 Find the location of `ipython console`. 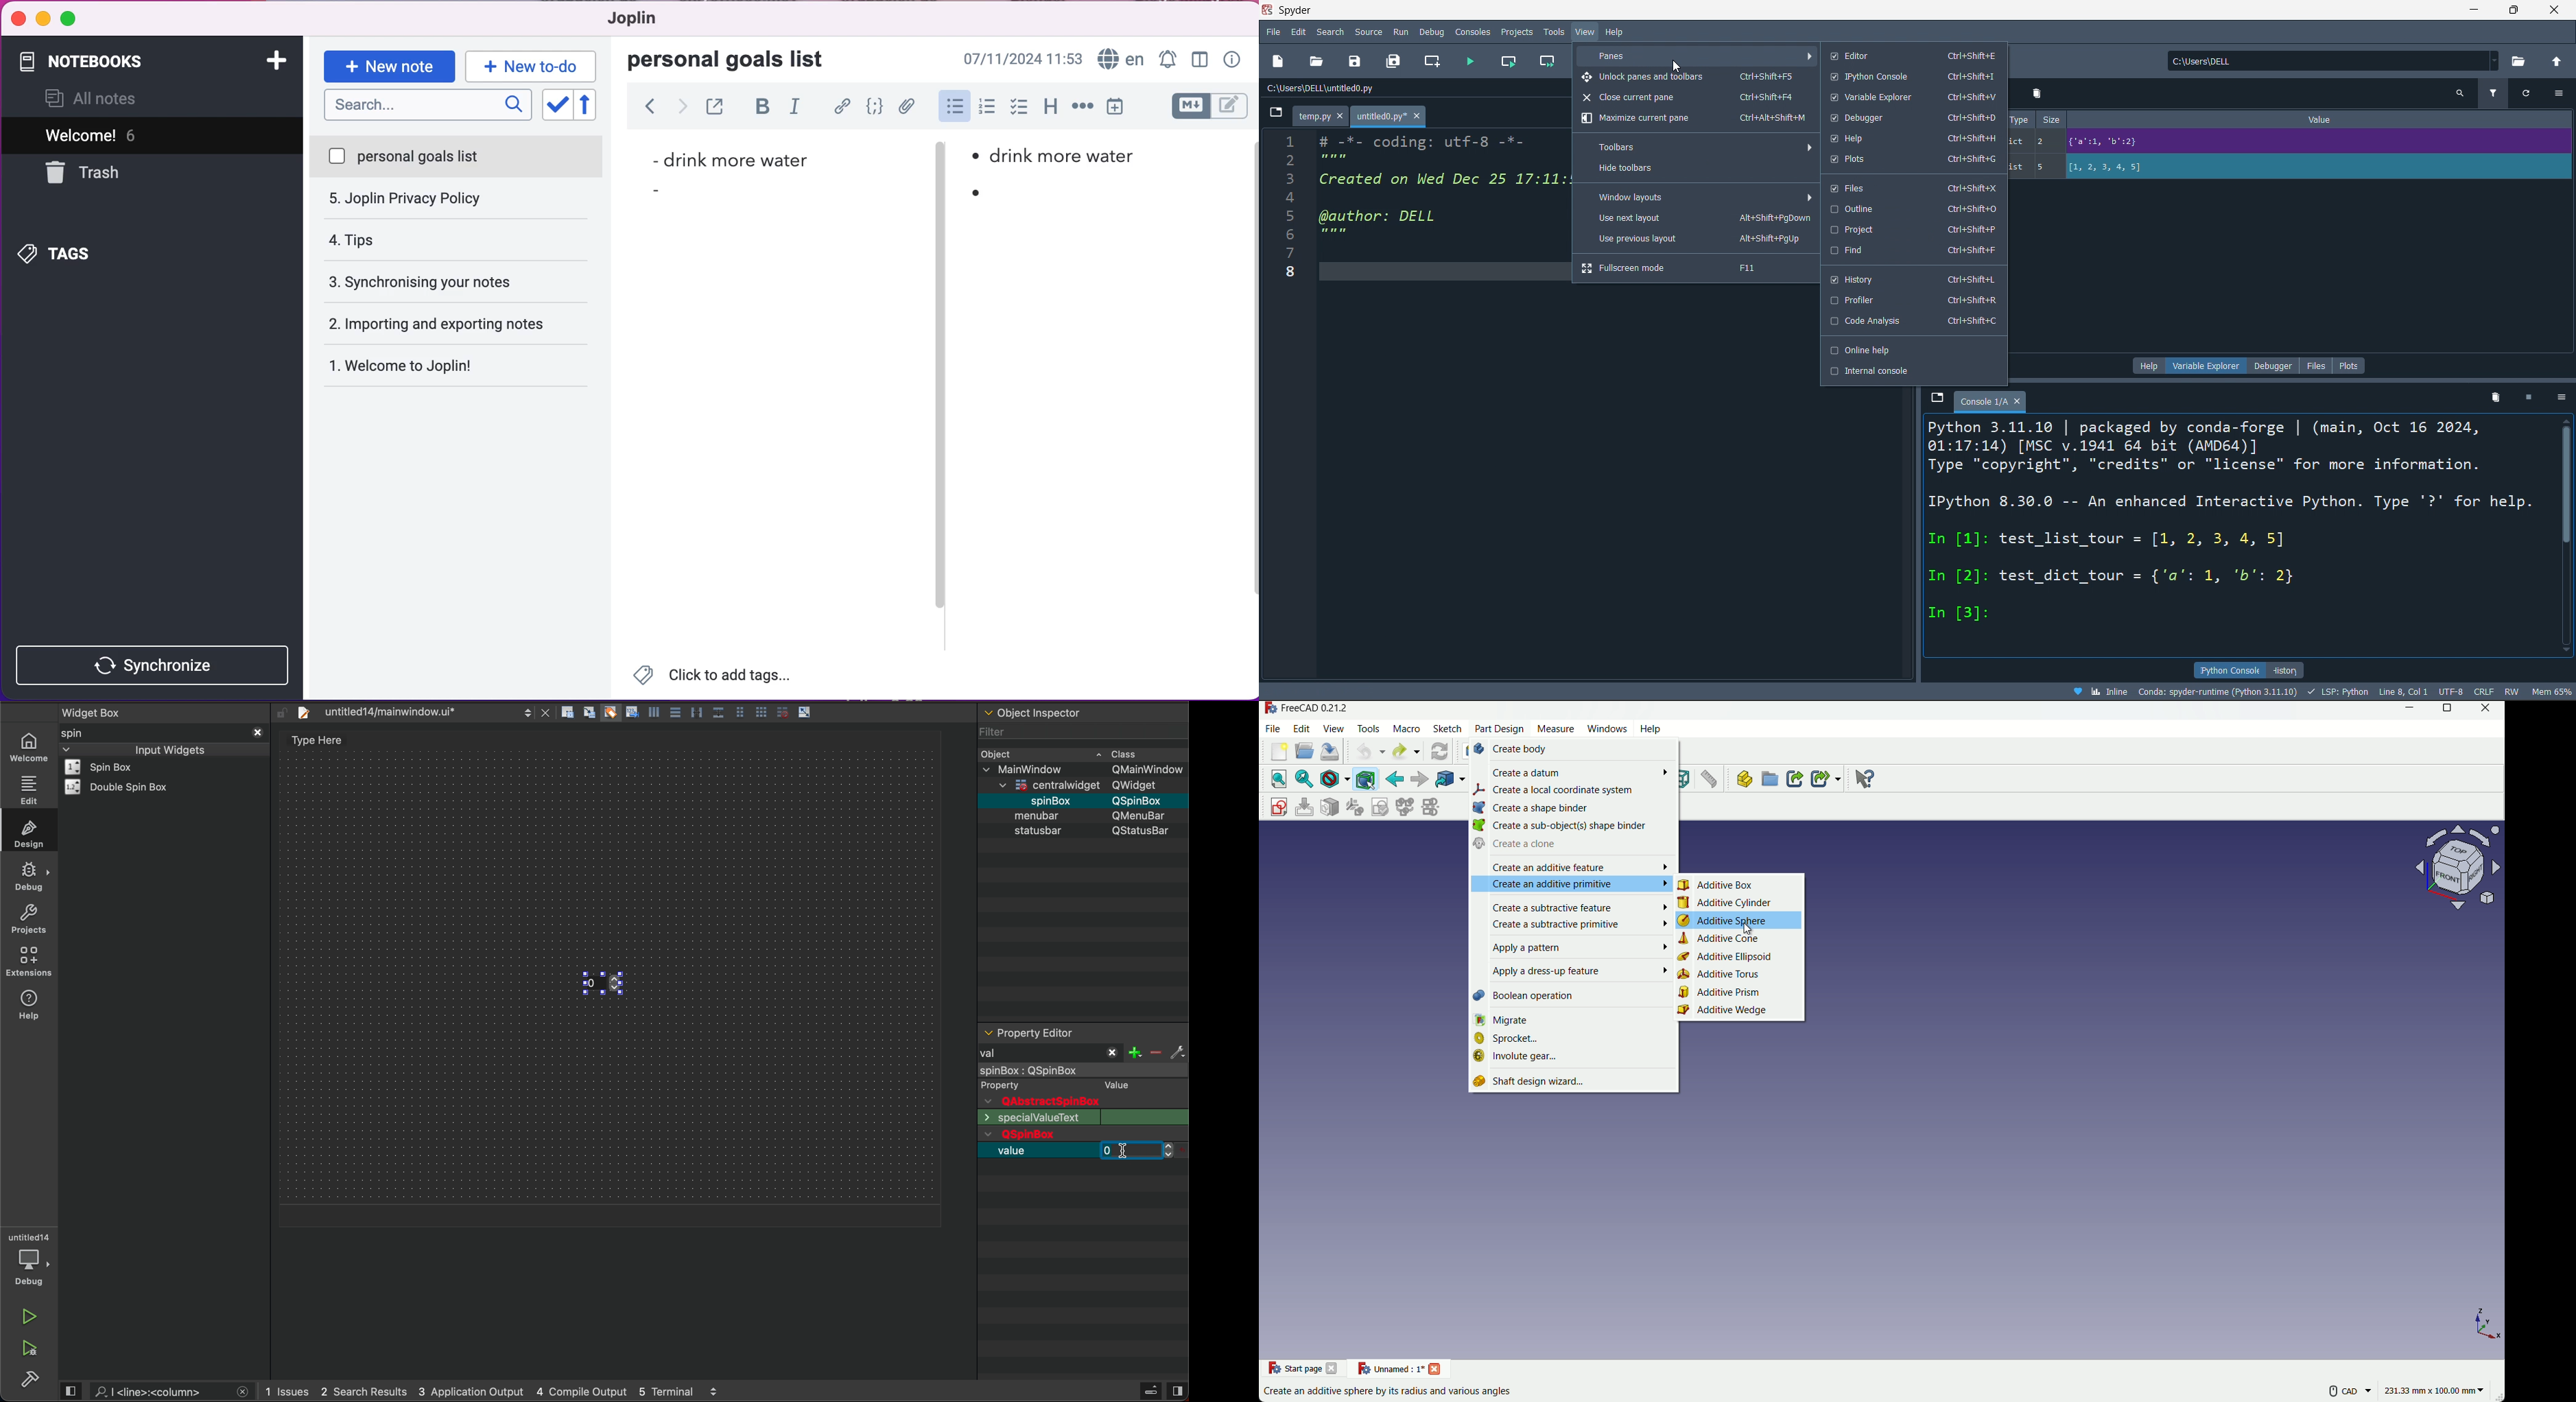

ipython console is located at coordinates (2229, 670).